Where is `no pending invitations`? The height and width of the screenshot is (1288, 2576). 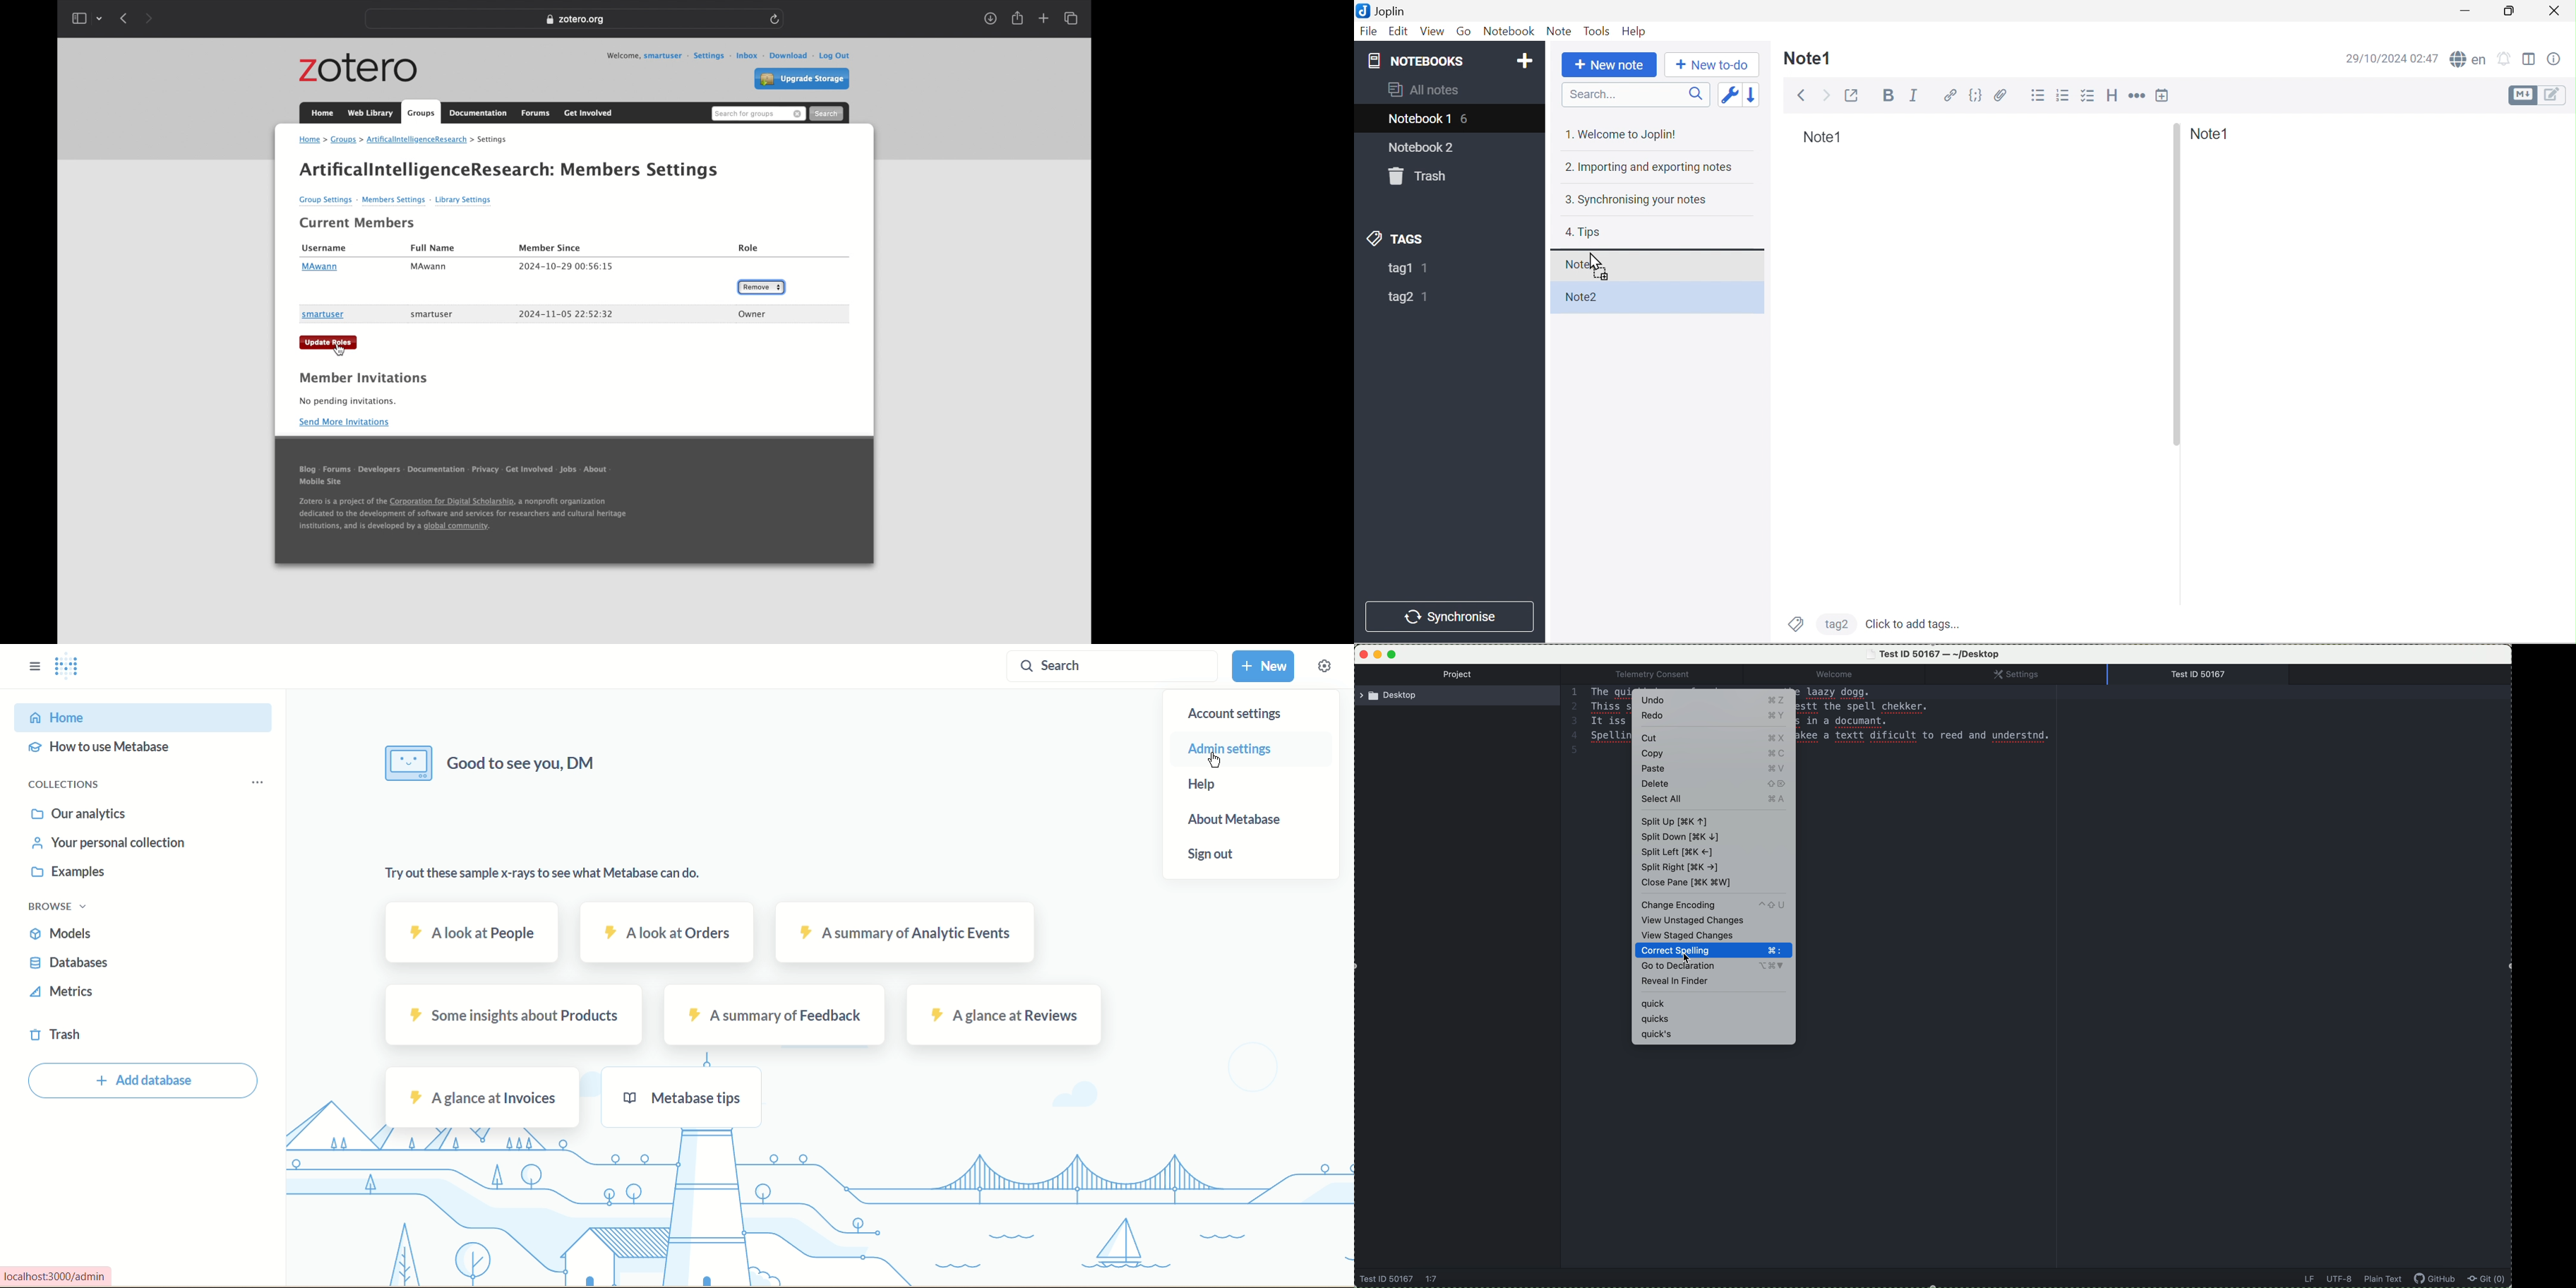 no pending invitations is located at coordinates (348, 401).